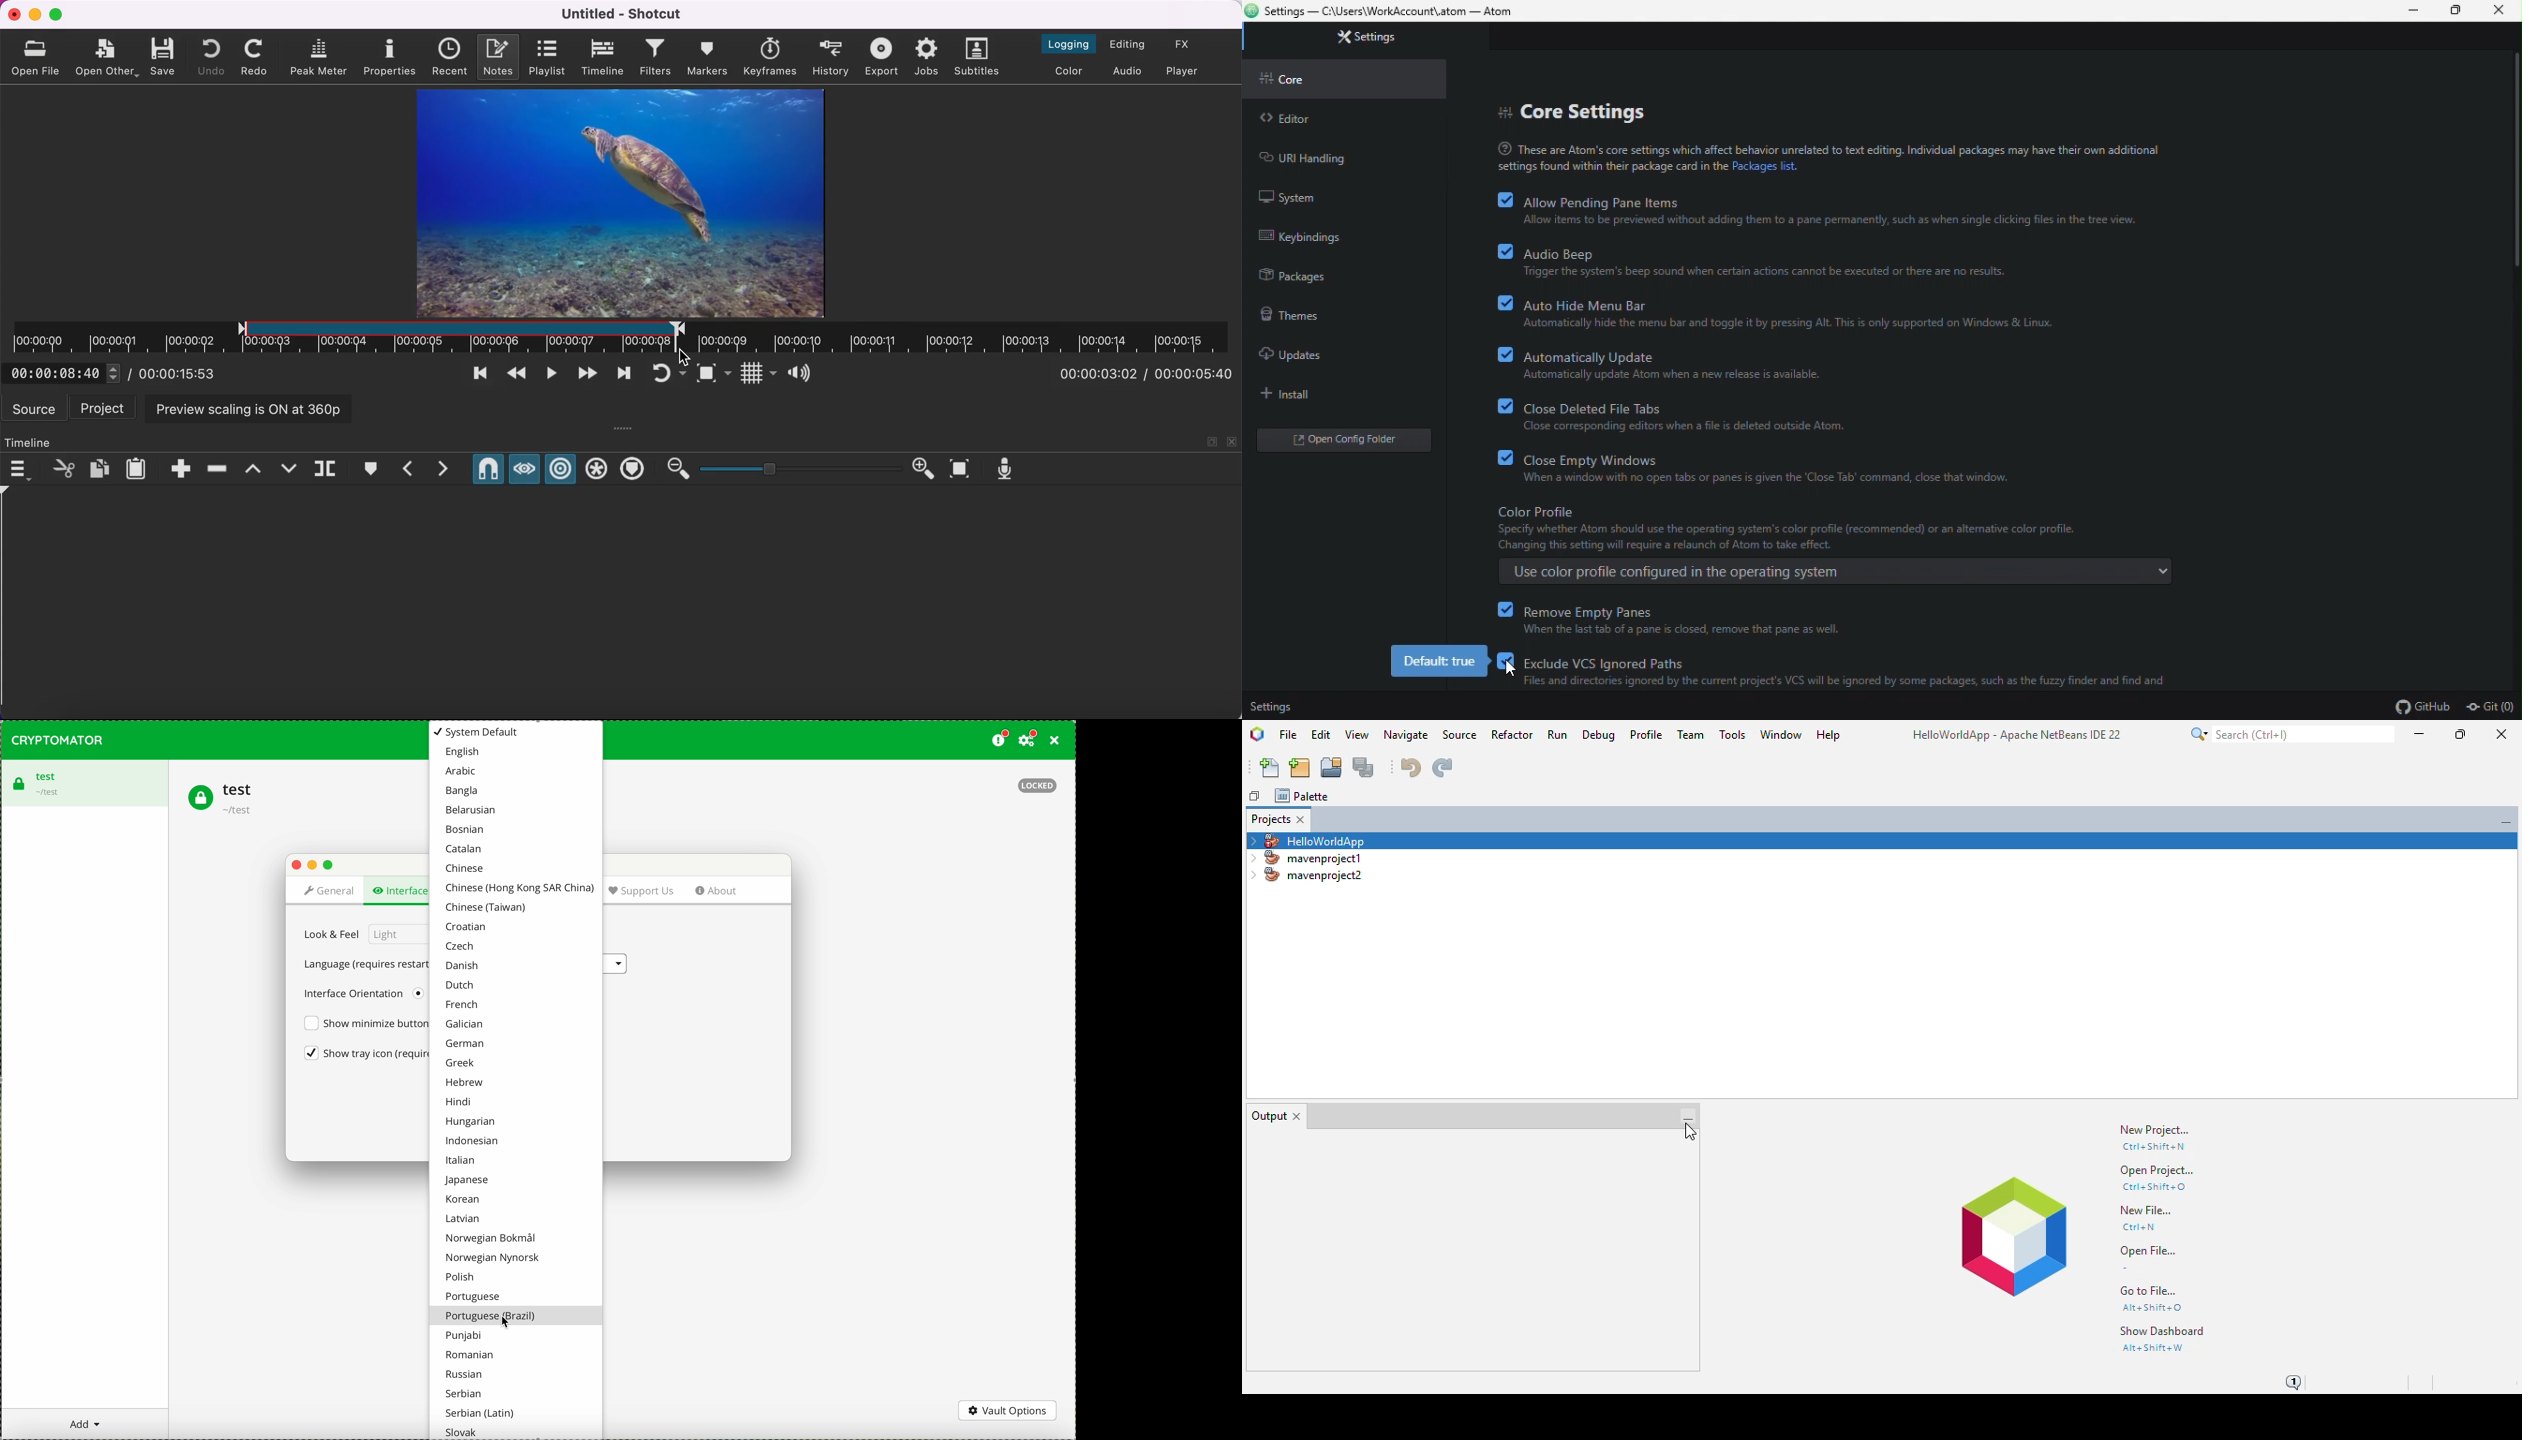  I want to click on Editor, so click(1344, 117).